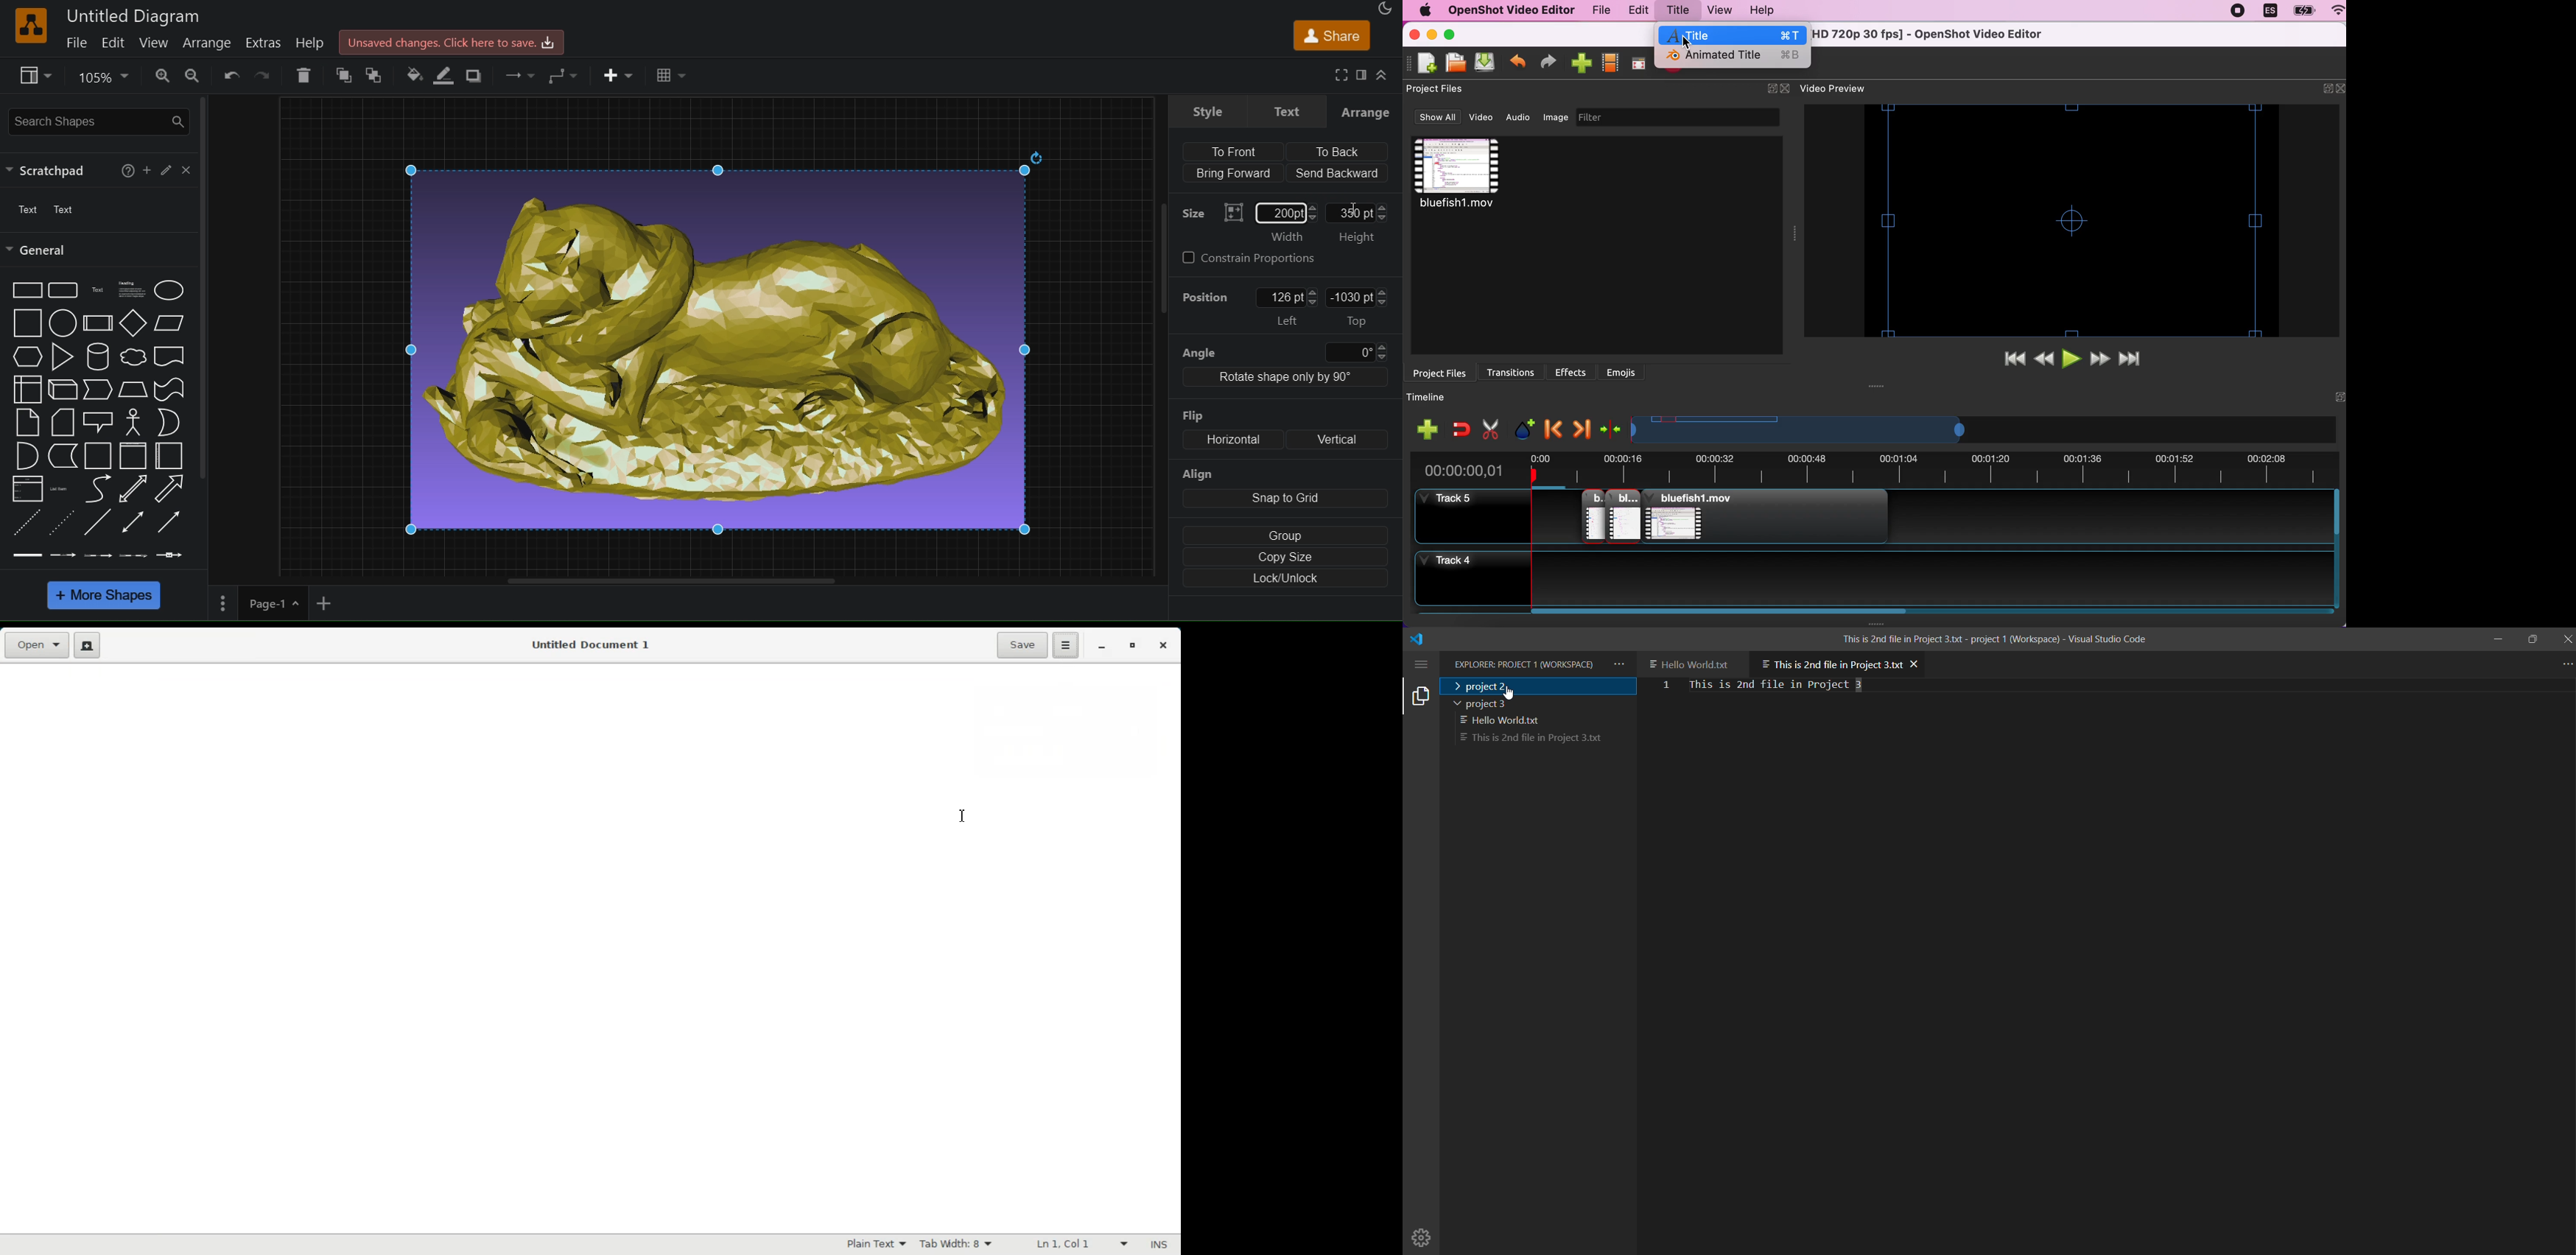 The height and width of the screenshot is (1260, 2576). Describe the element at coordinates (1220, 442) in the screenshot. I see `flip: Horizontal` at that location.